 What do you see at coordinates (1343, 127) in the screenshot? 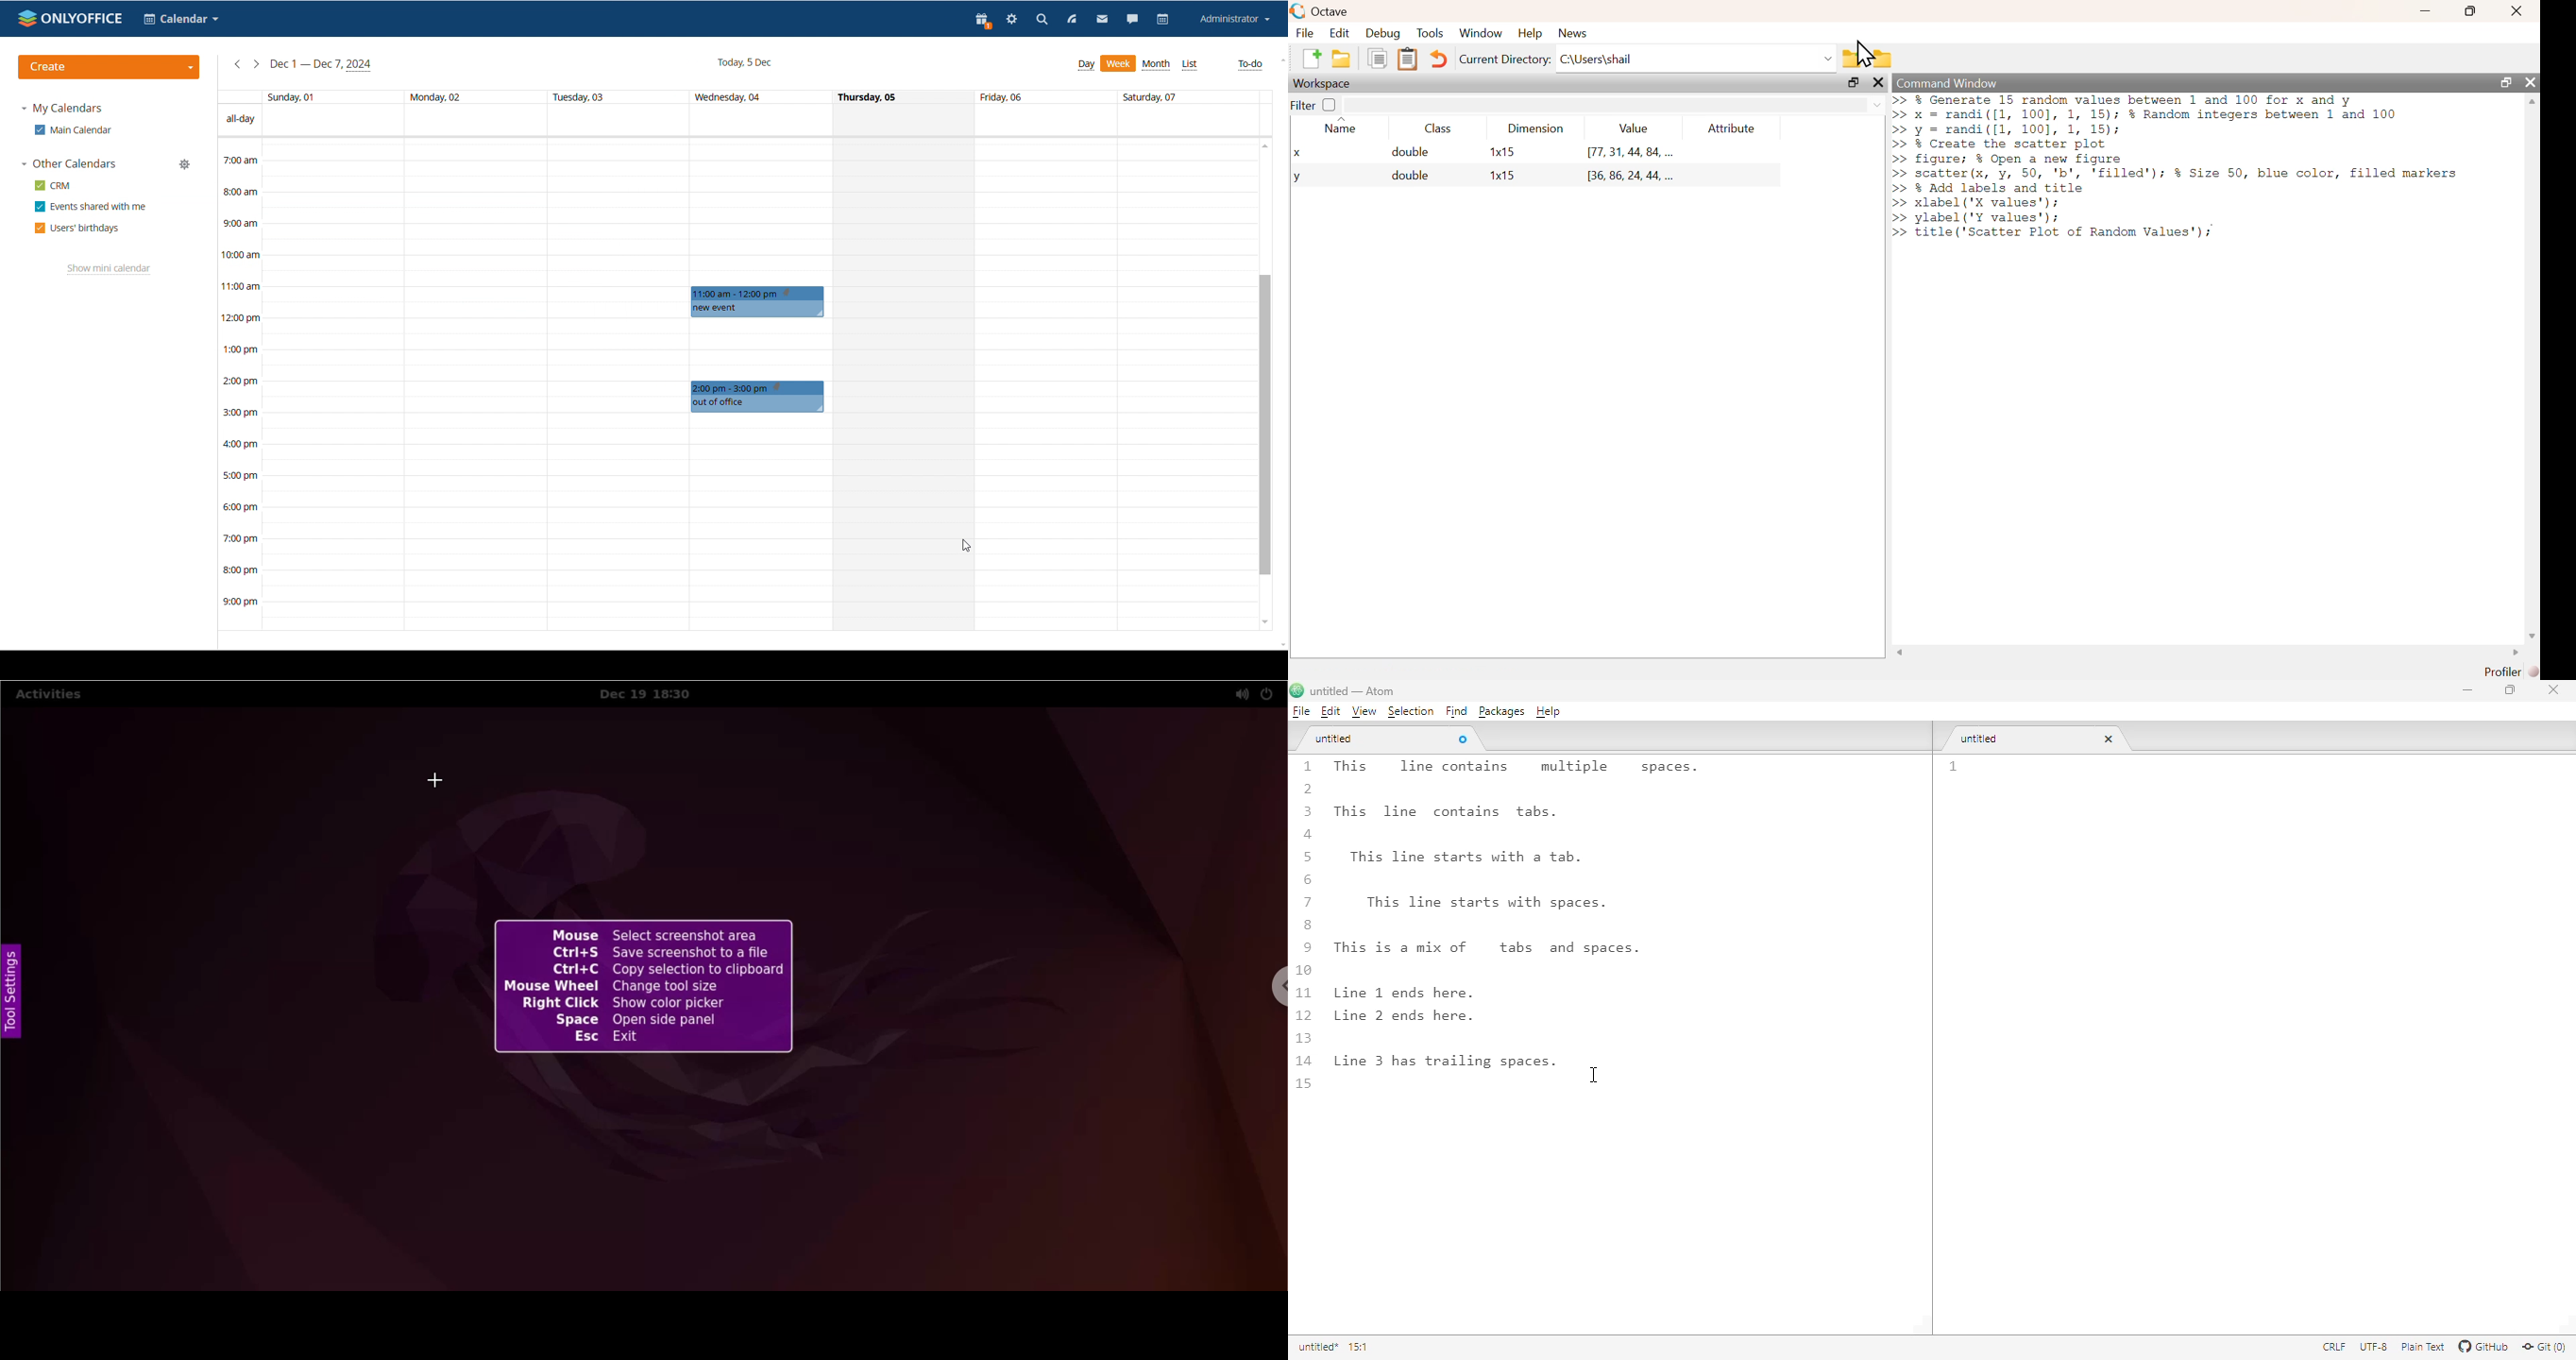
I see `Name` at bounding box center [1343, 127].